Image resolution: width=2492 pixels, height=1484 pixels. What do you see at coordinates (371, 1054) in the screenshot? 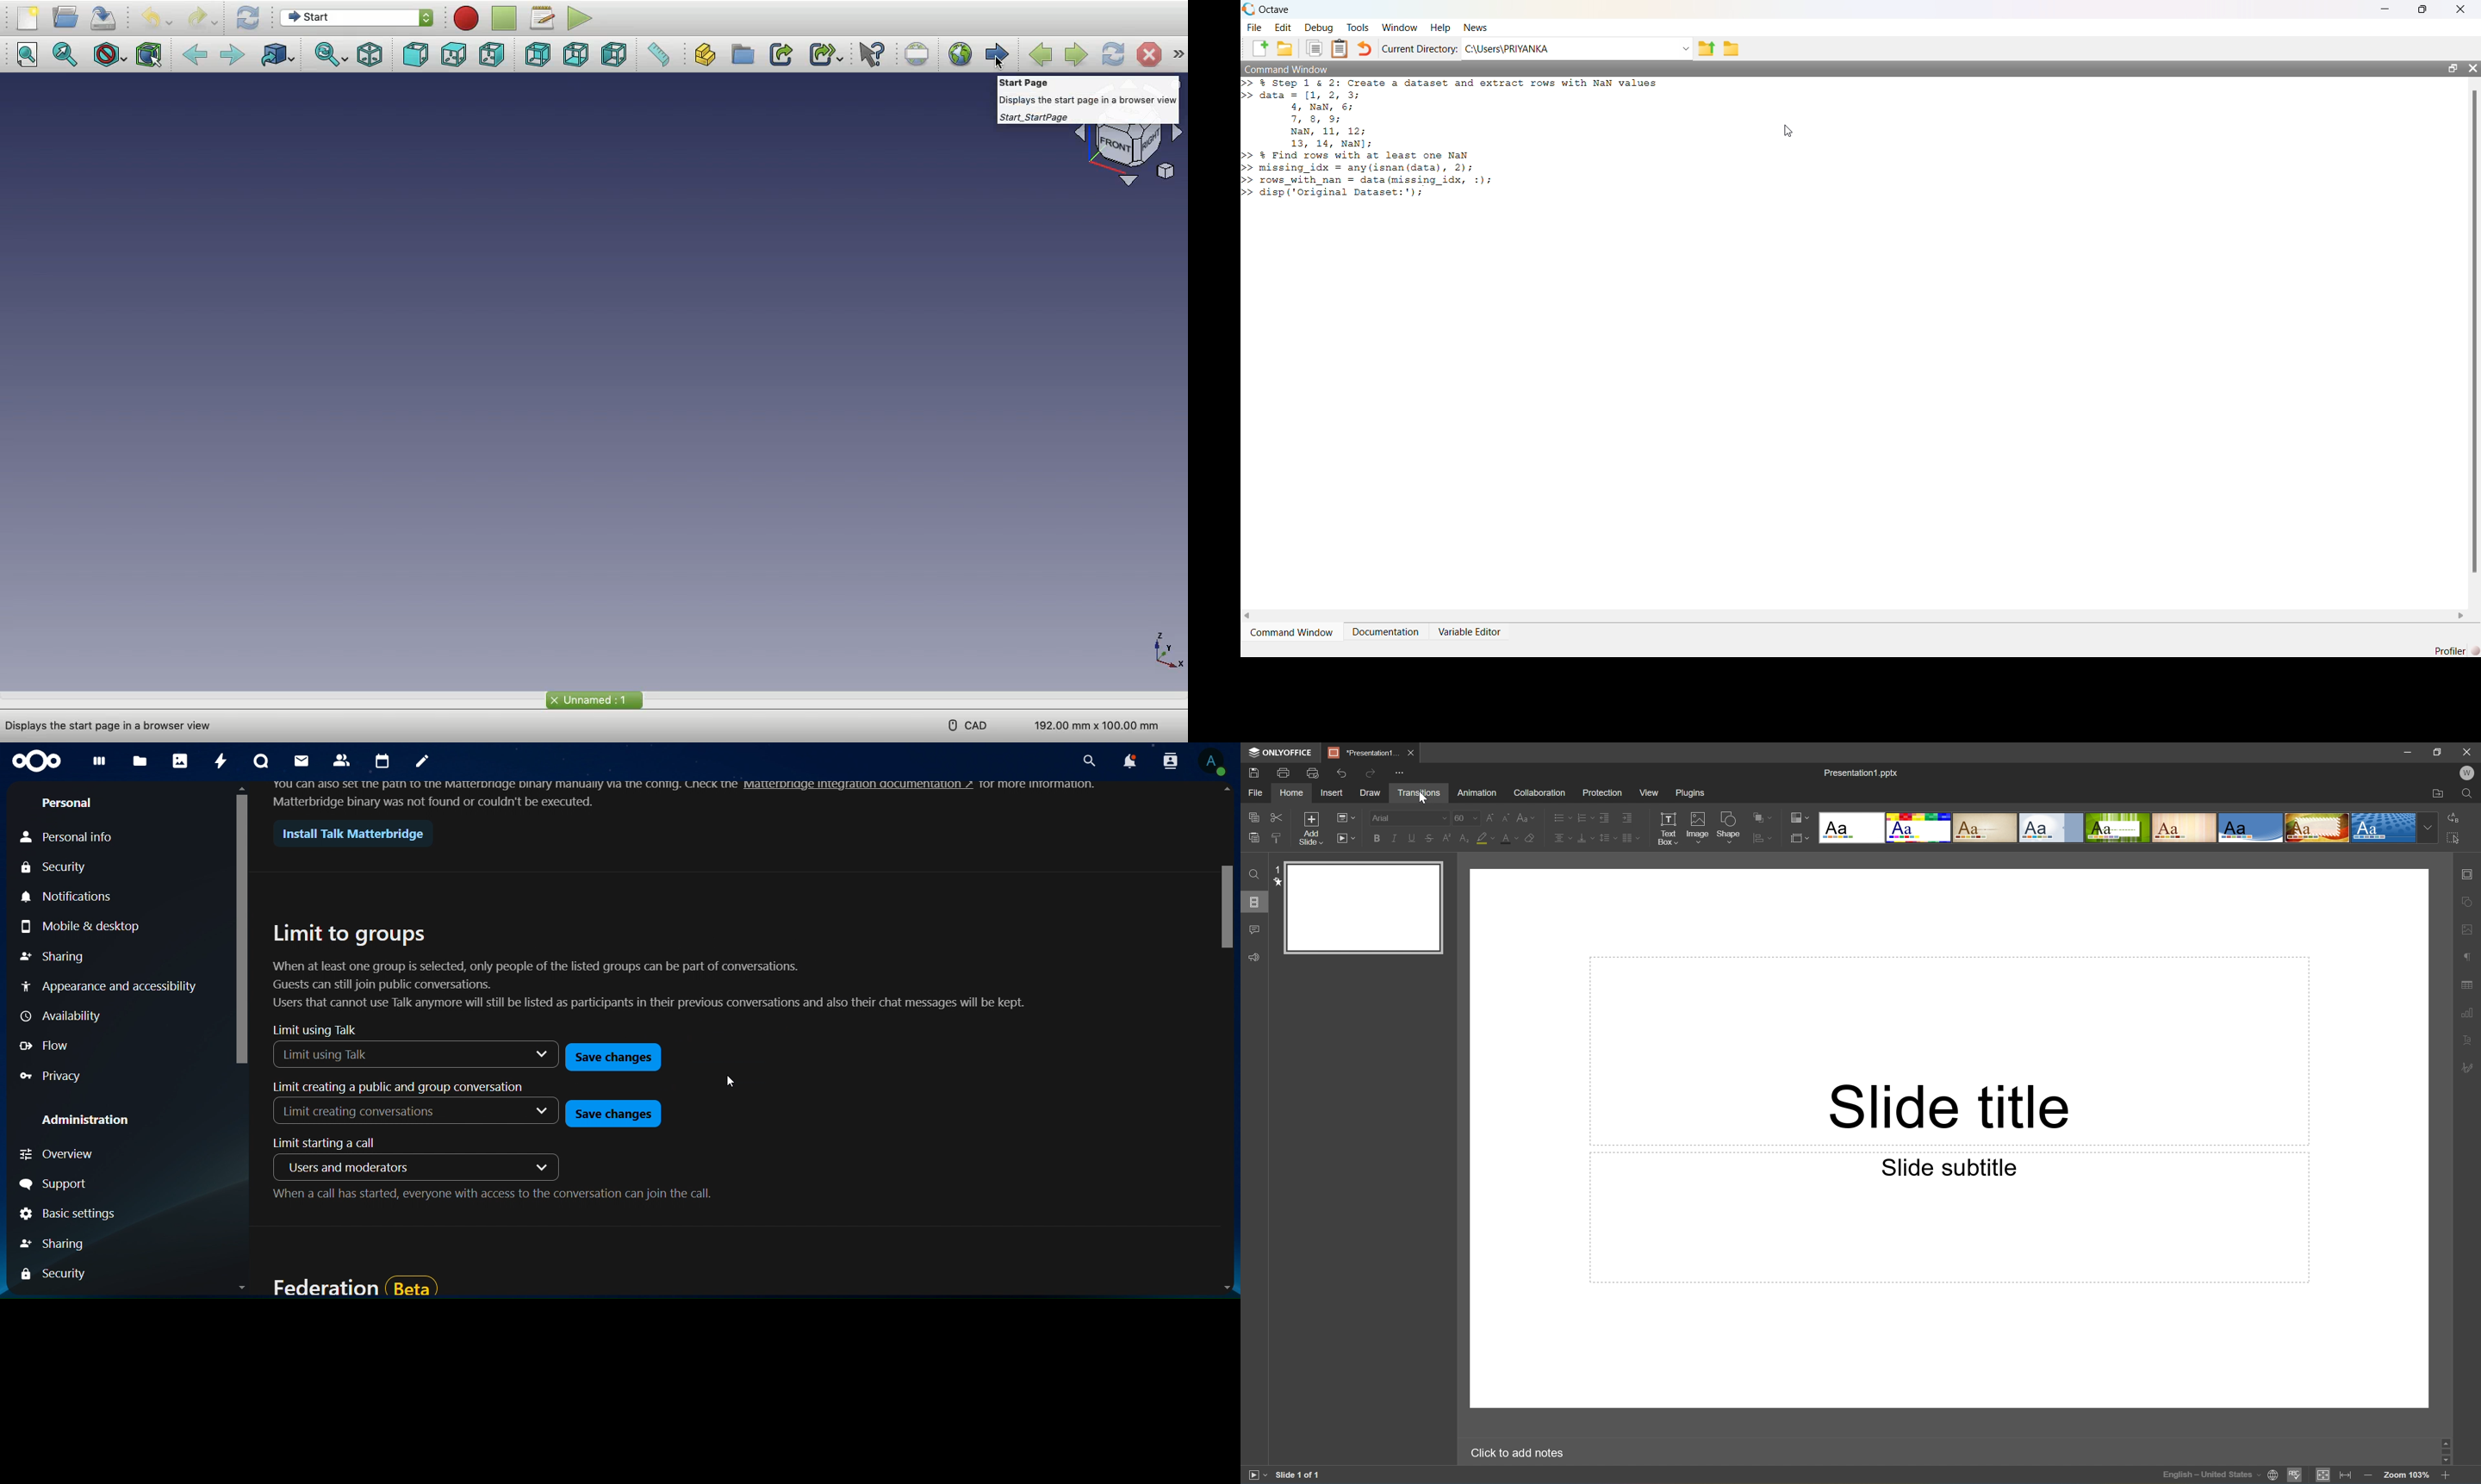
I see `Limit using Talk selected` at bounding box center [371, 1054].